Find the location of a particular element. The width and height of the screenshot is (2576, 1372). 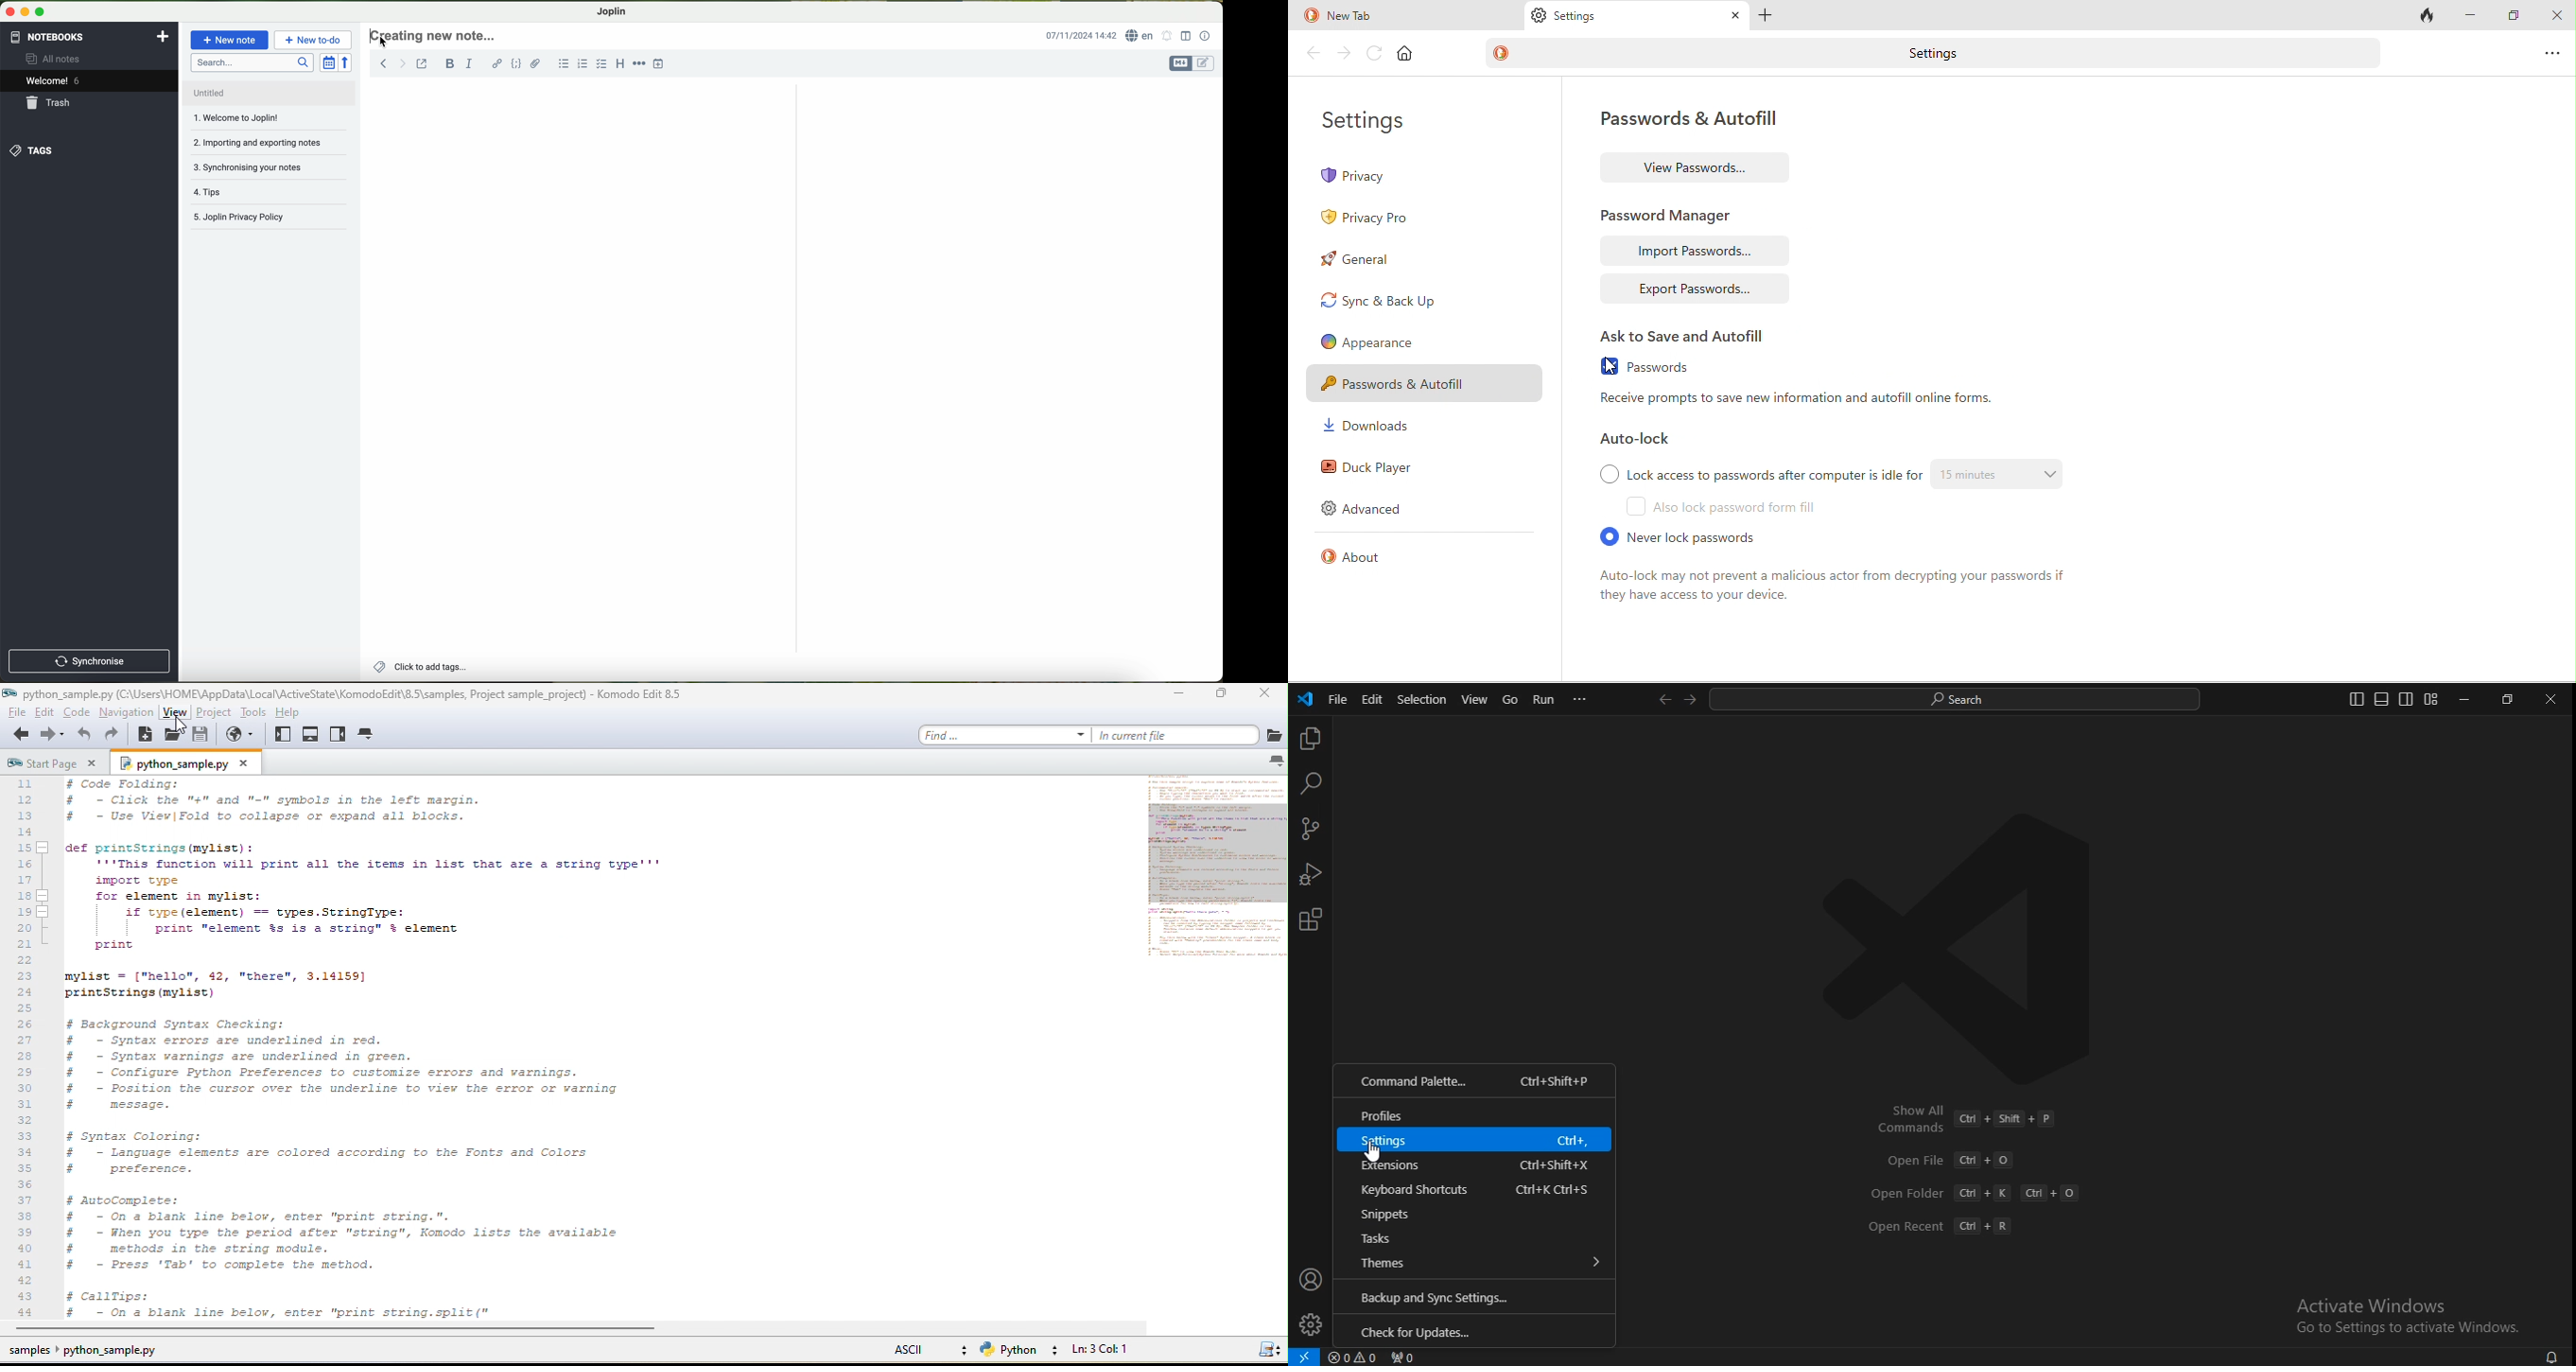

close is located at coordinates (8, 14).